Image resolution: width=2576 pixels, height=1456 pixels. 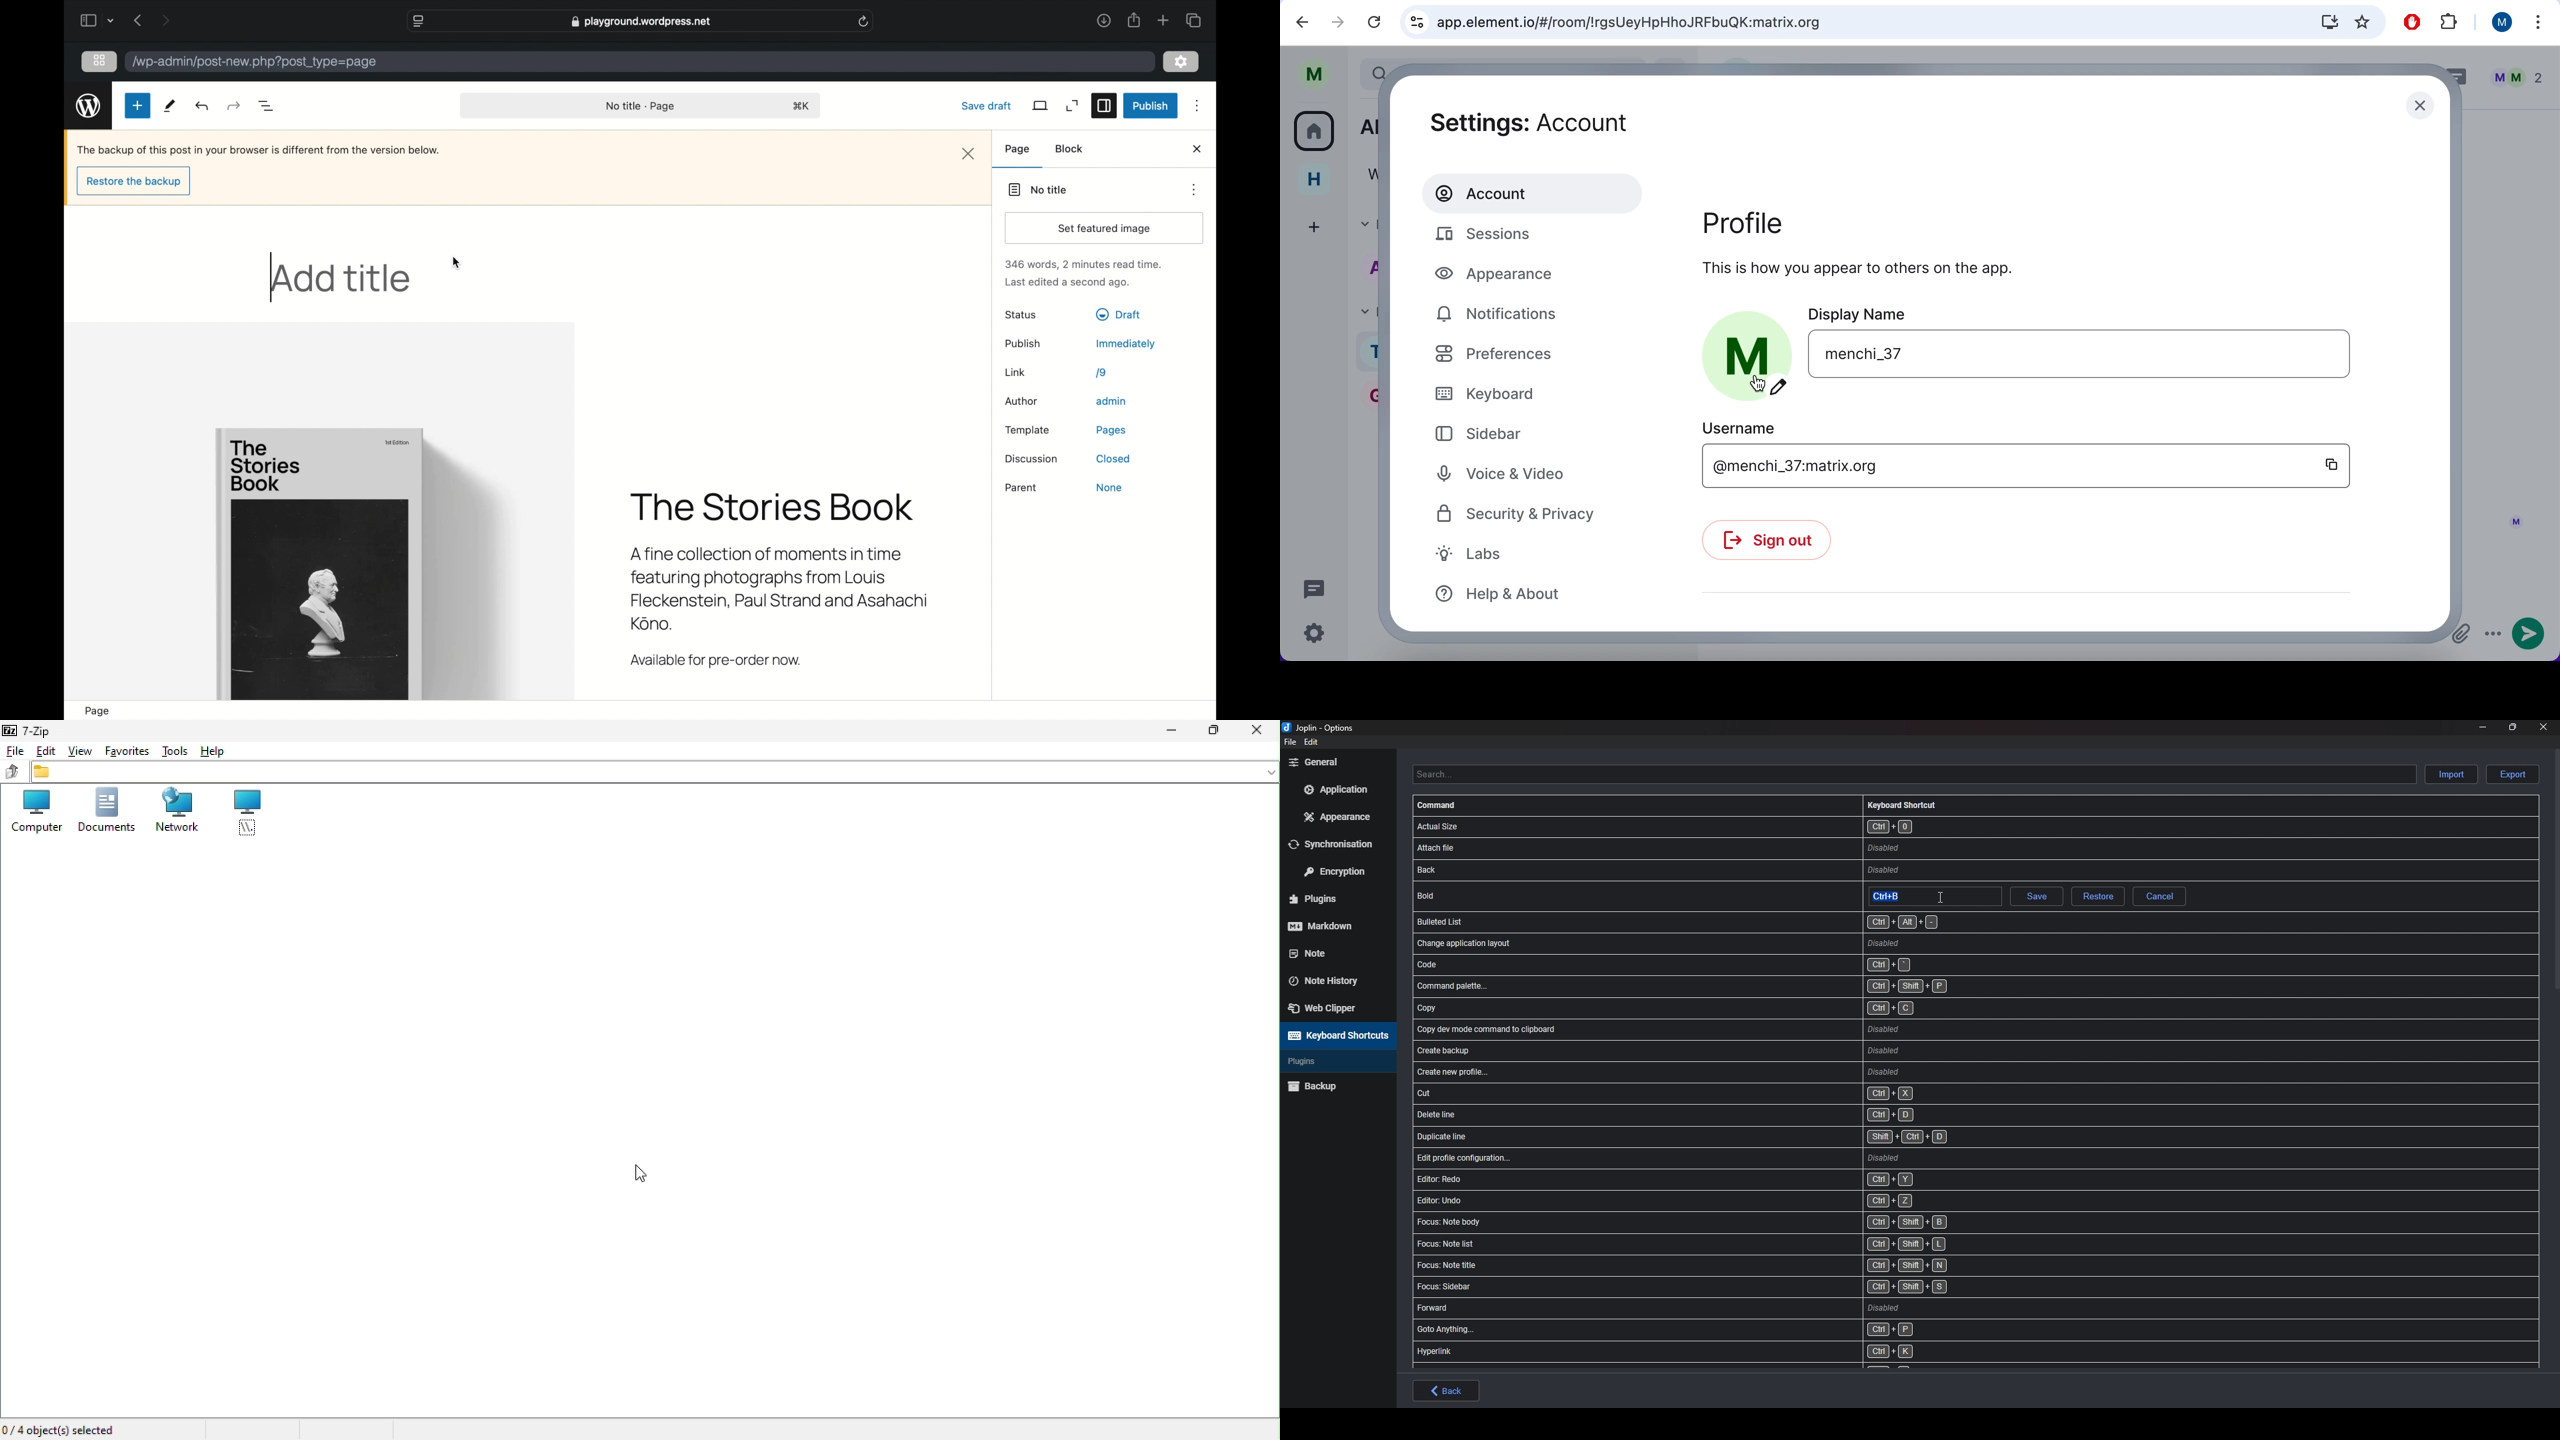 What do you see at coordinates (1314, 588) in the screenshot?
I see `threads` at bounding box center [1314, 588].